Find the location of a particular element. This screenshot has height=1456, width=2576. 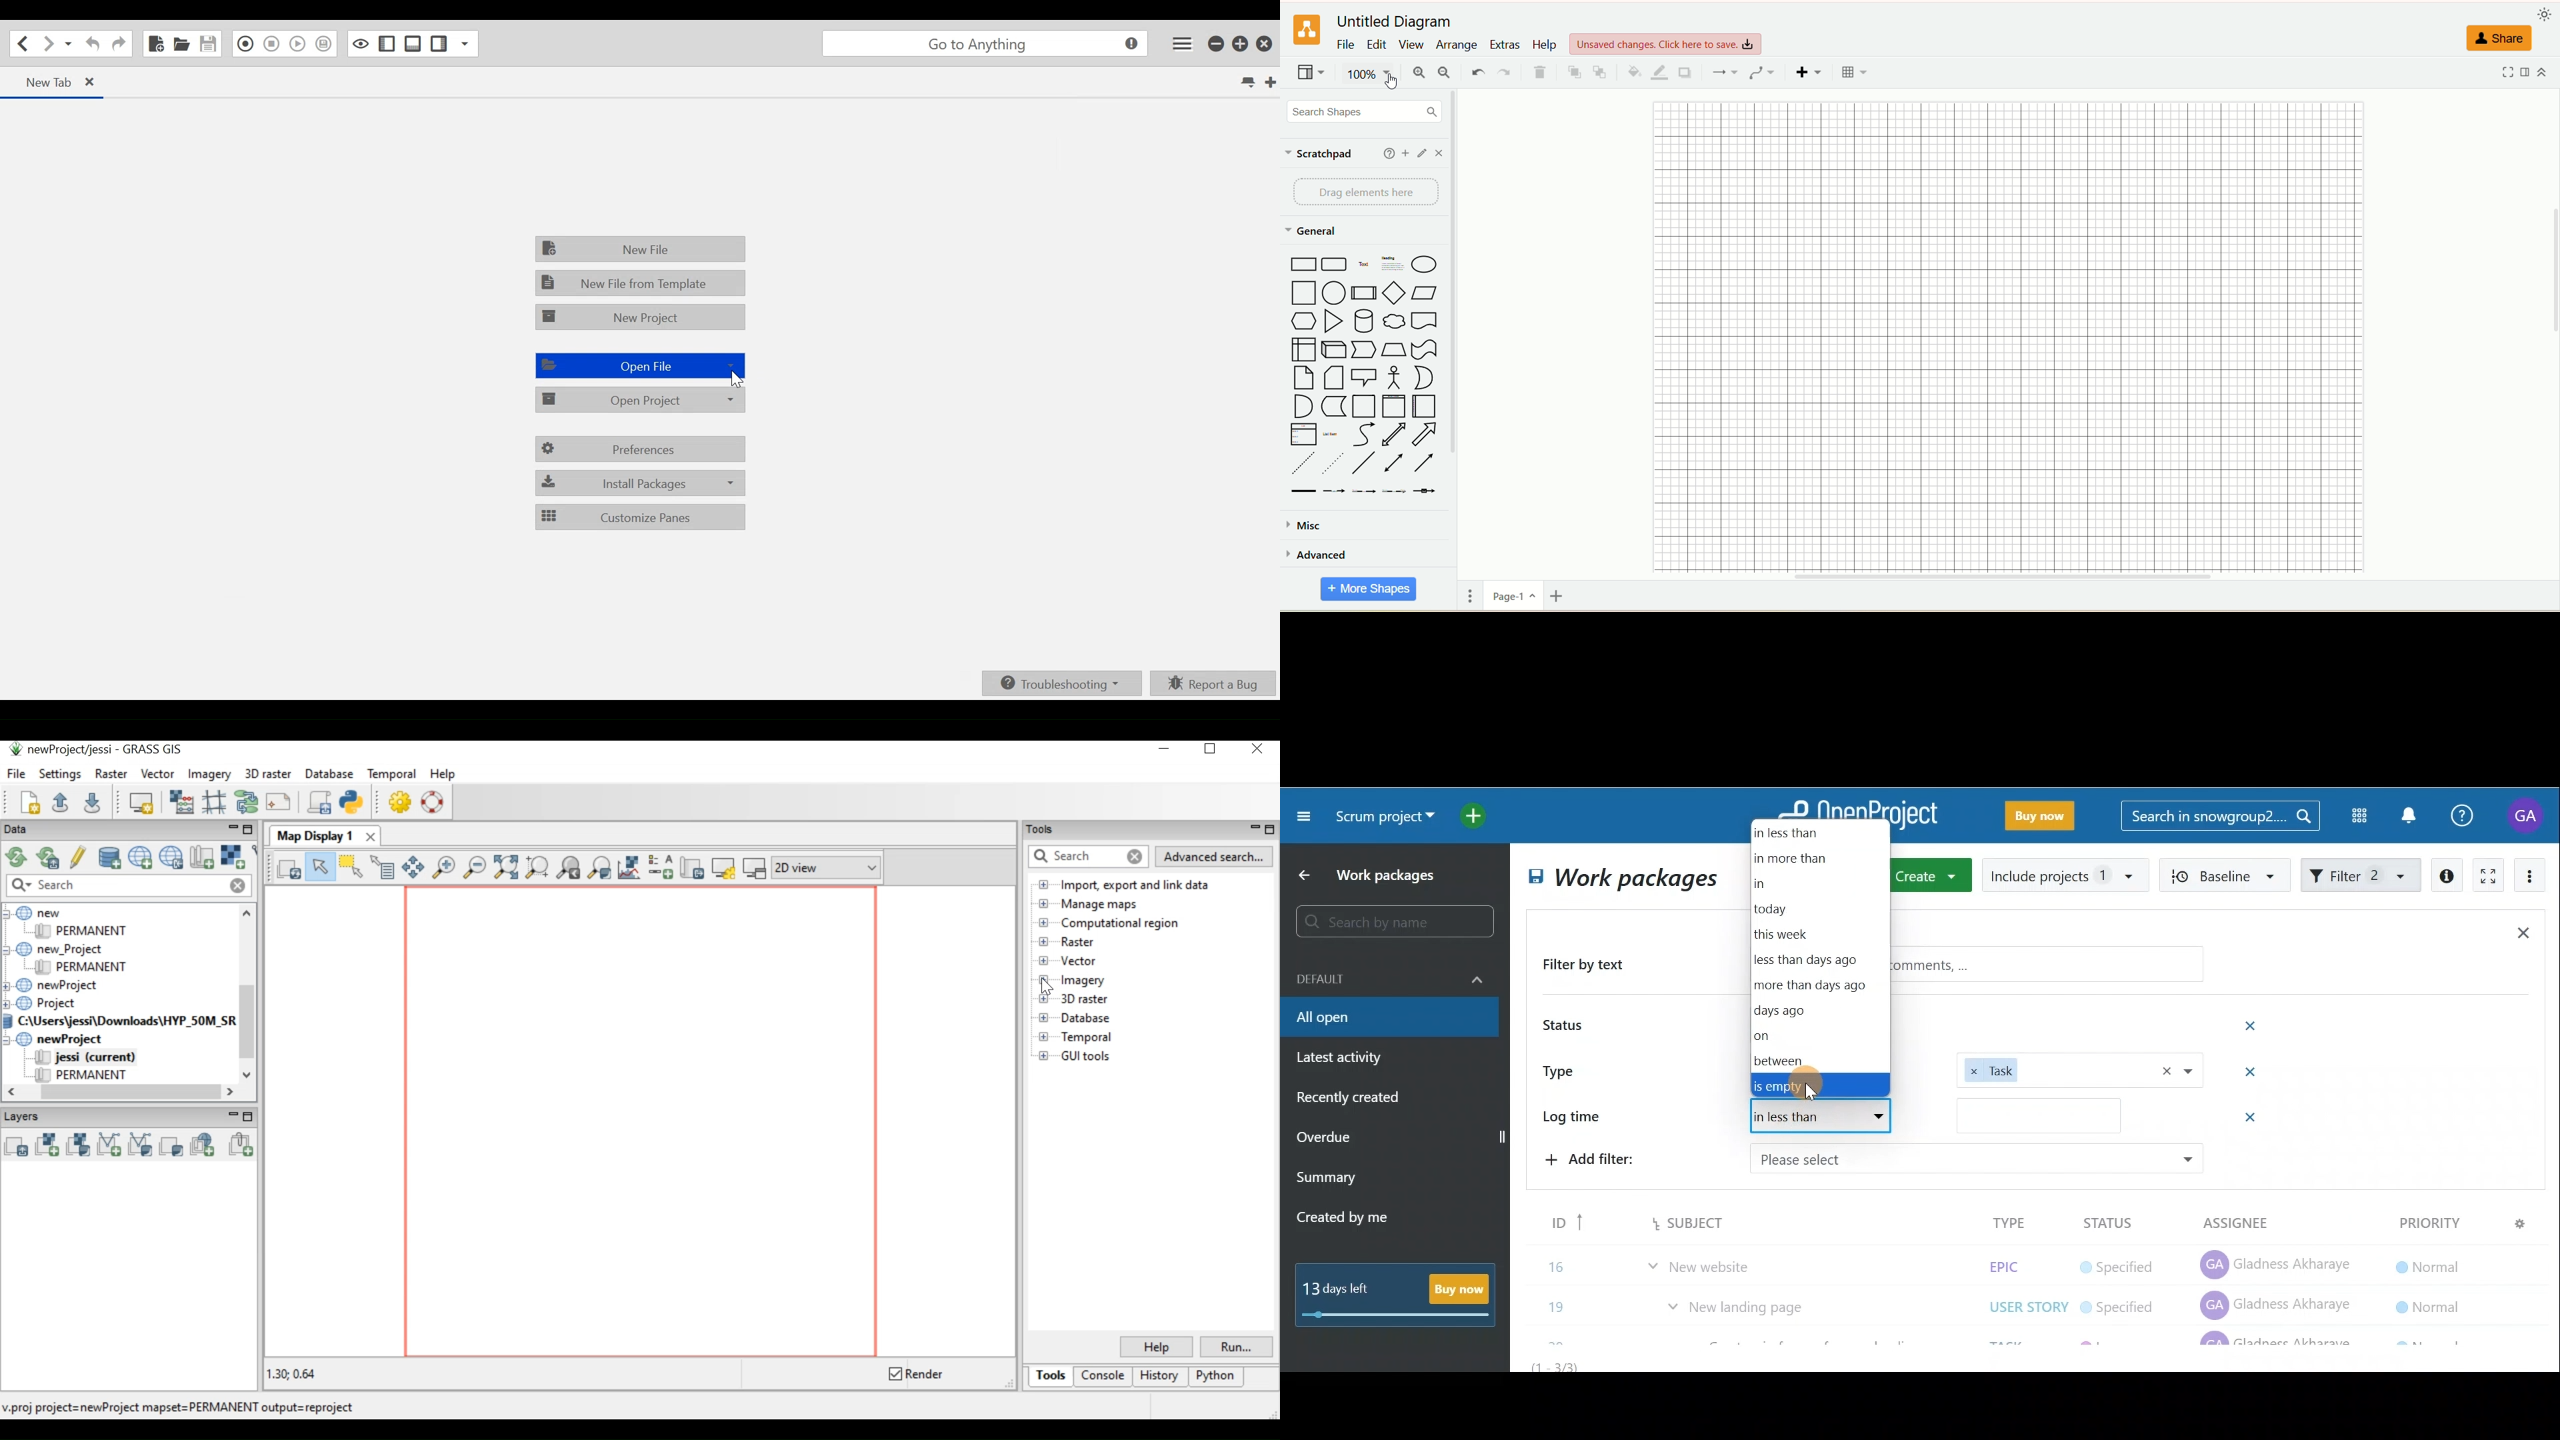

in is located at coordinates (1785, 887).